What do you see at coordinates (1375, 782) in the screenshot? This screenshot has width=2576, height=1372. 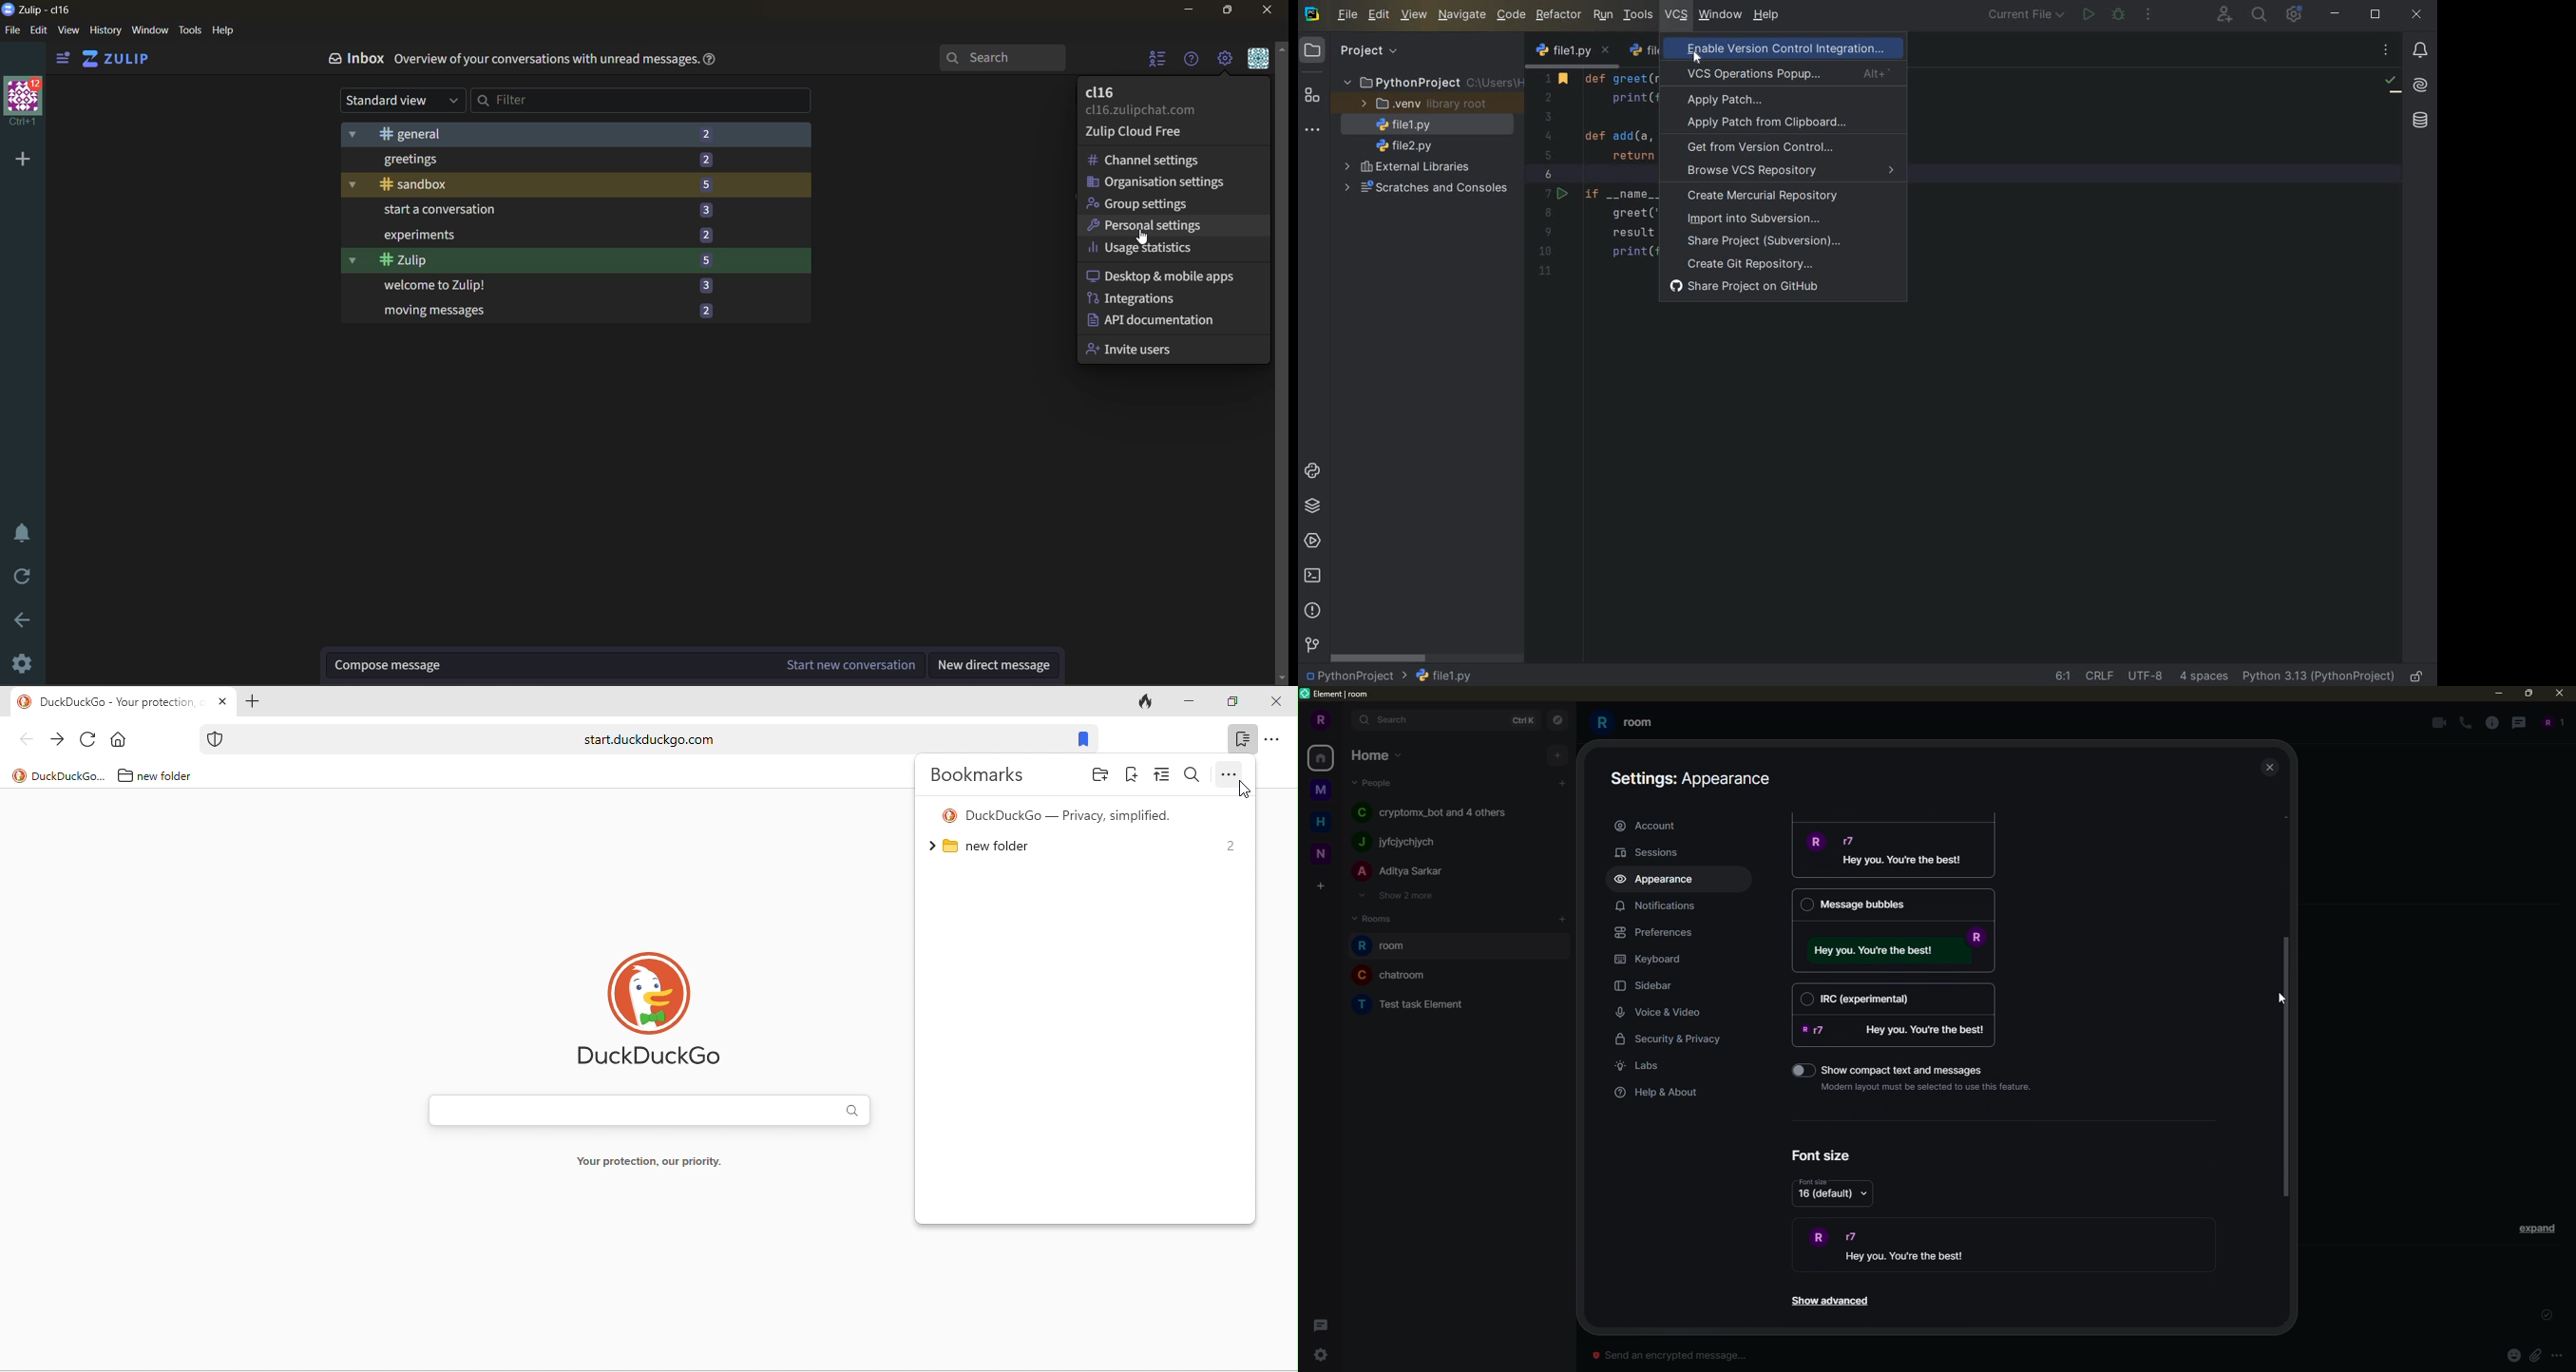 I see `people` at bounding box center [1375, 782].